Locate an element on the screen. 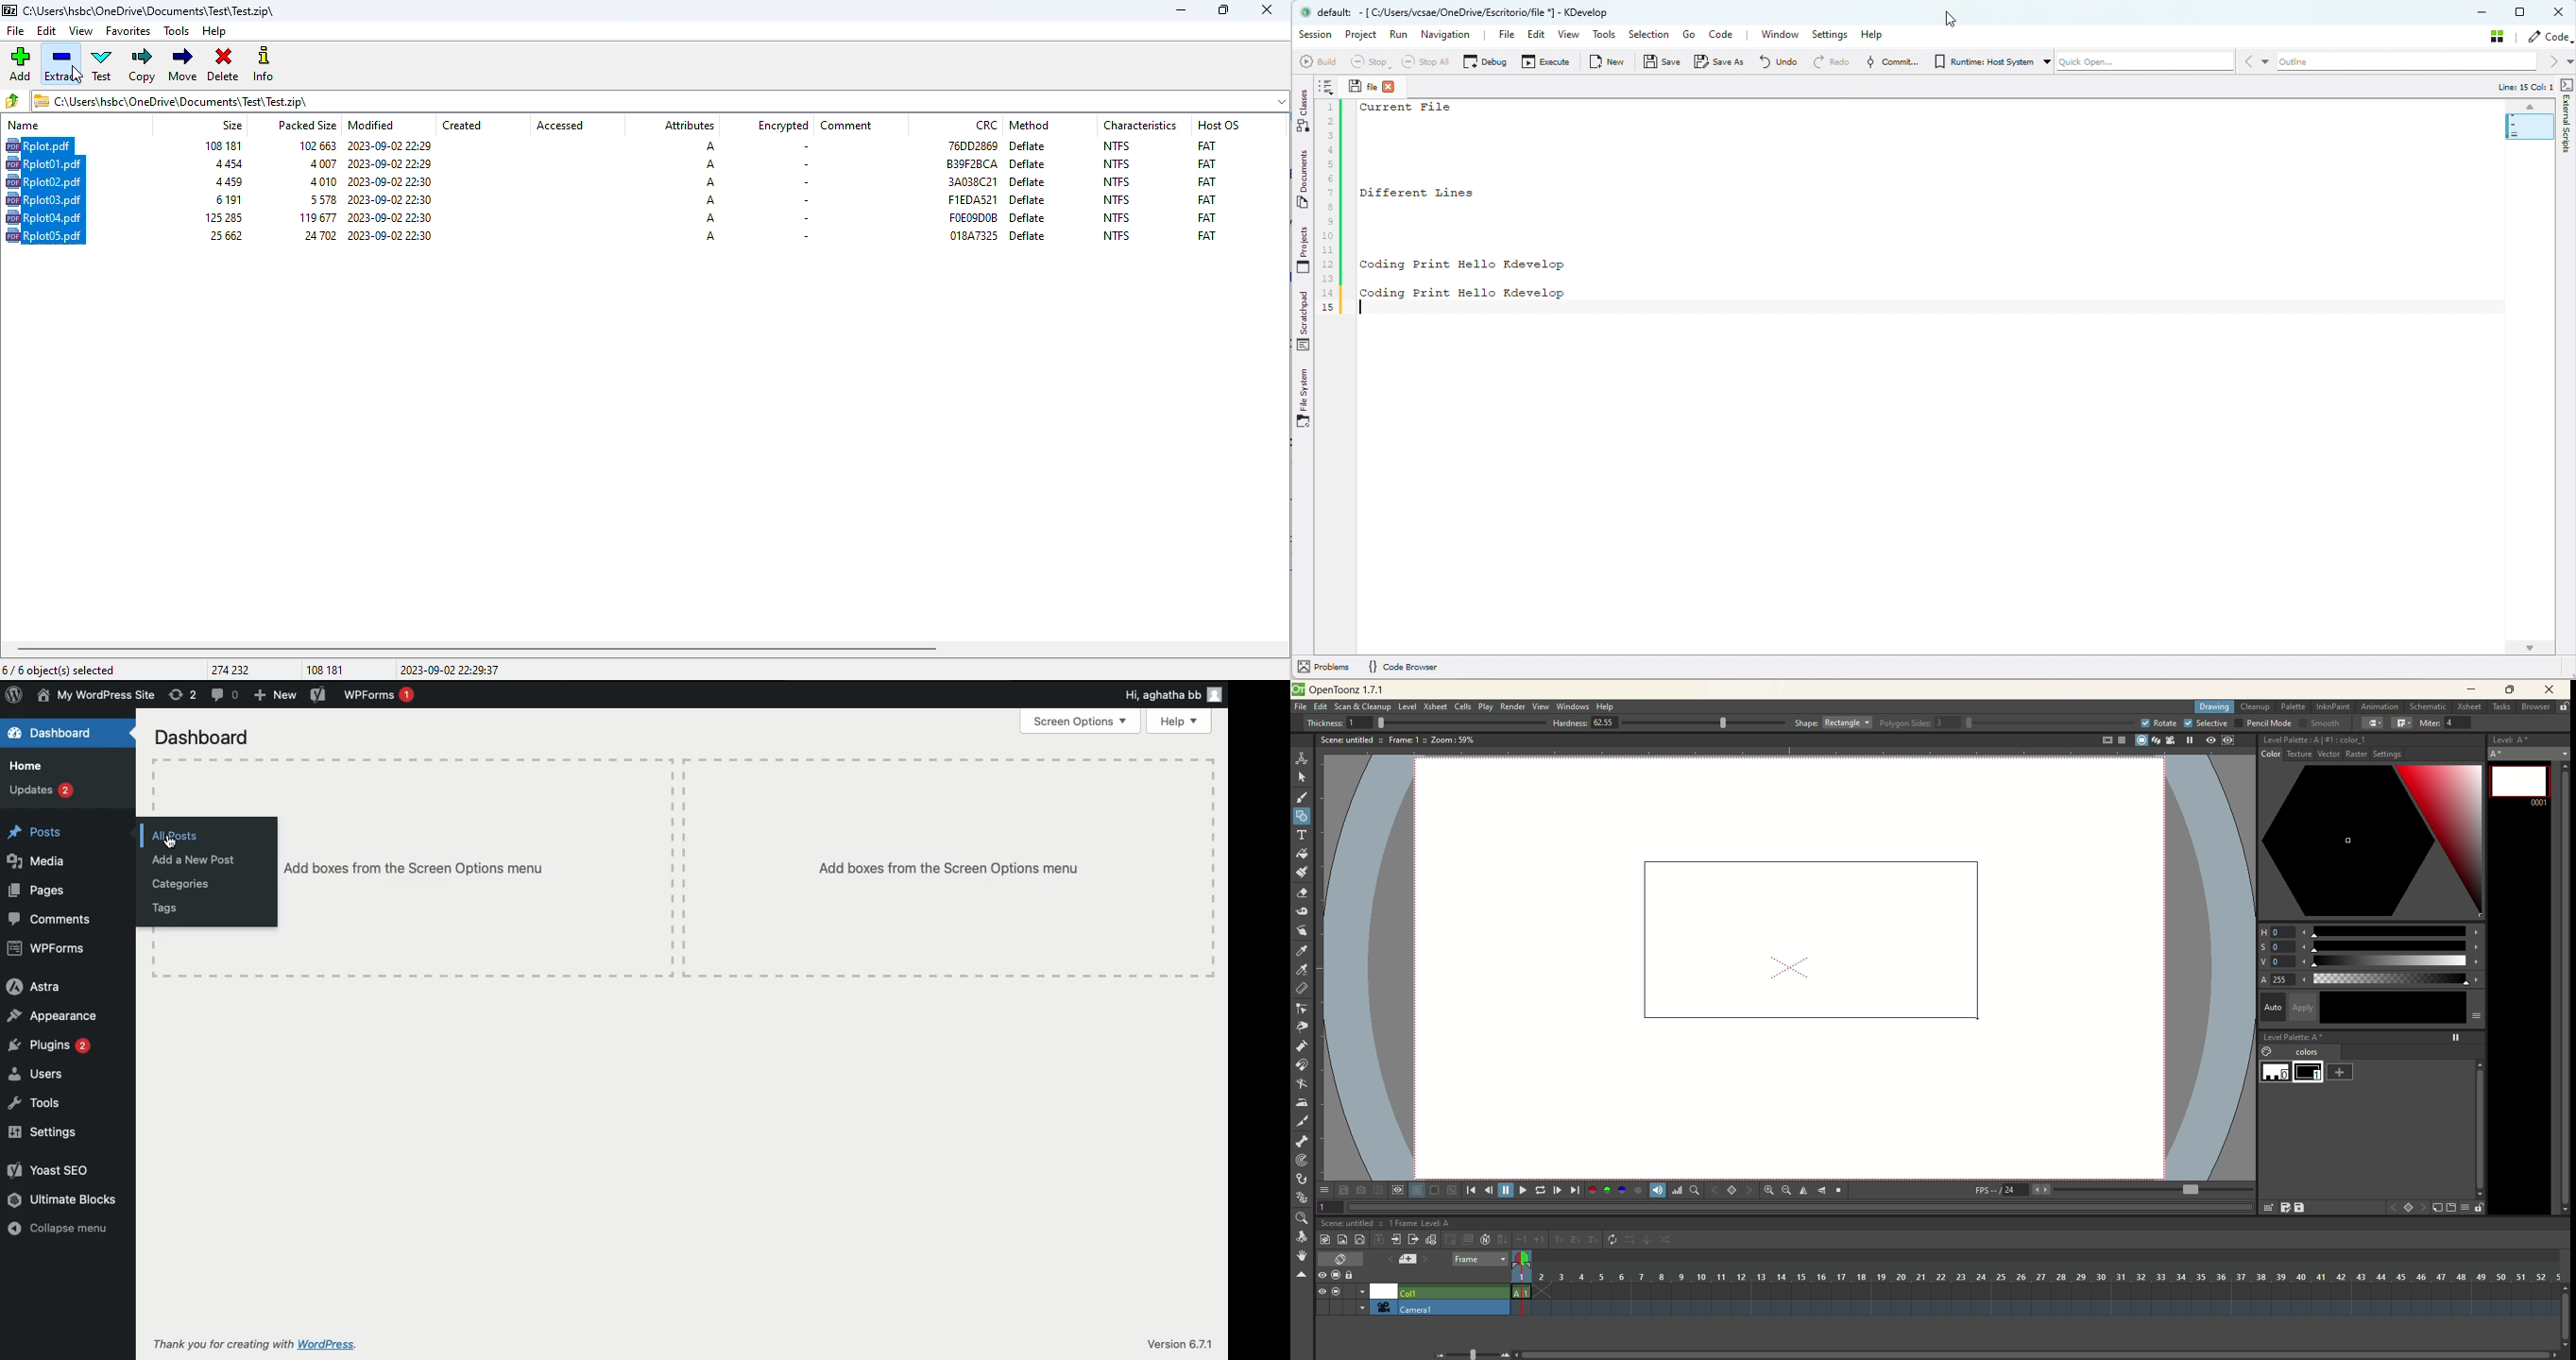 The height and width of the screenshot is (1372, 2576). new raster level is located at coordinates (1342, 1239).